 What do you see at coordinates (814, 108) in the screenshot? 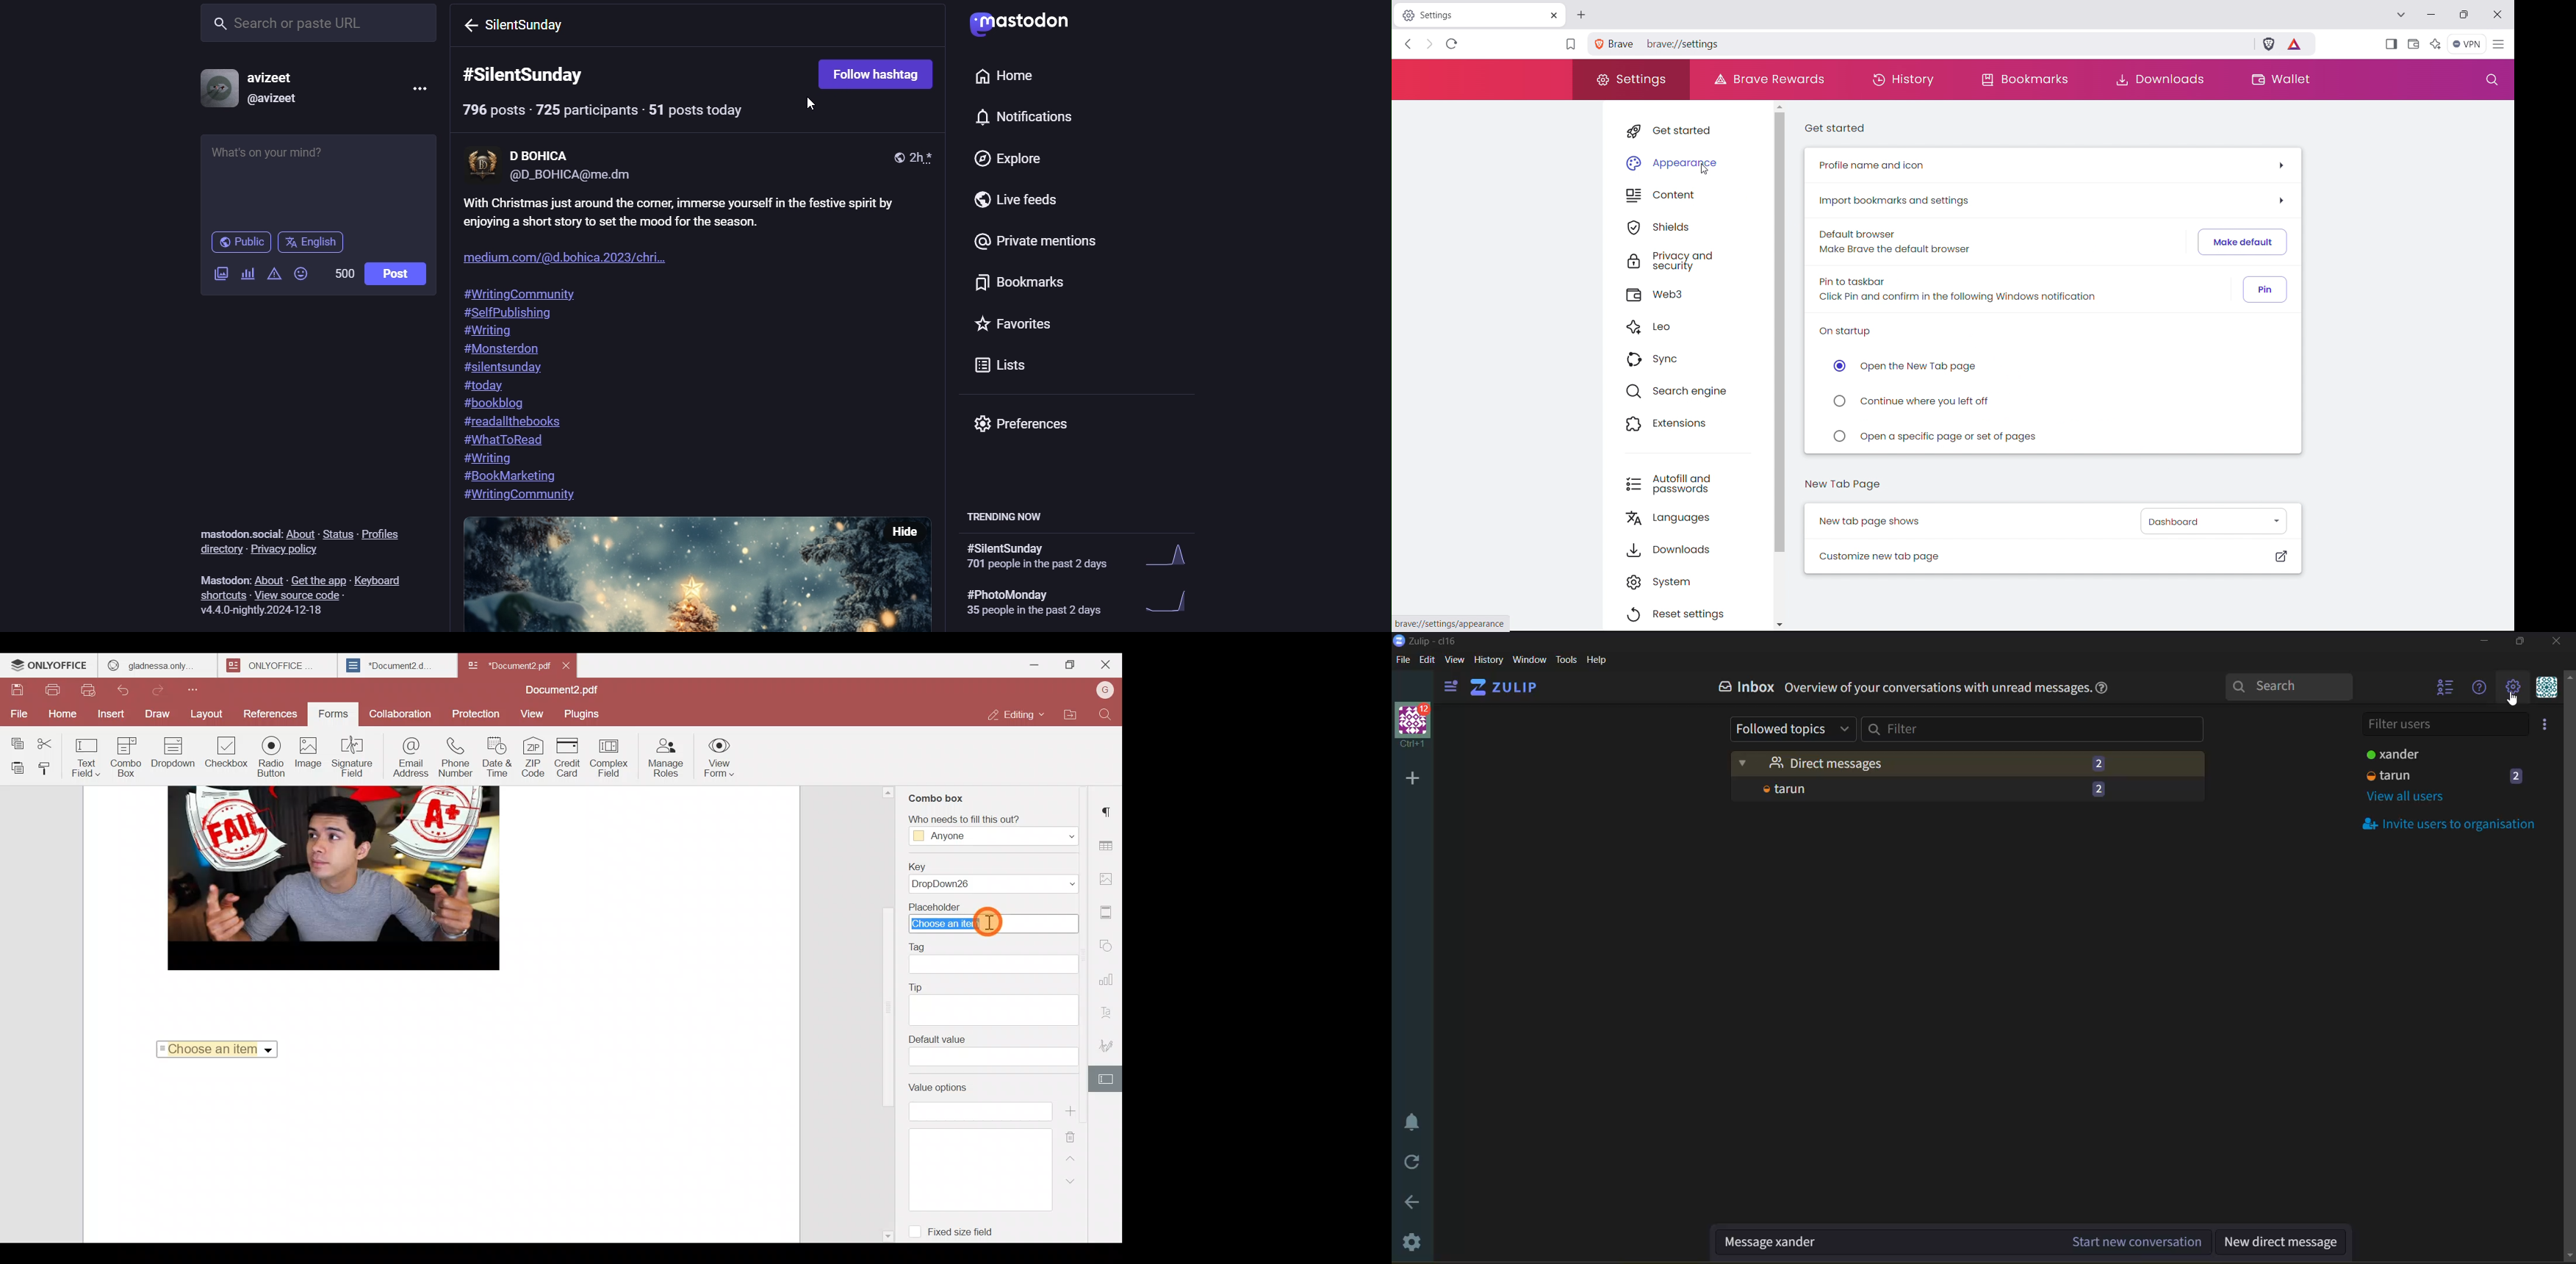
I see `Cursor` at bounding box center [814, 108].